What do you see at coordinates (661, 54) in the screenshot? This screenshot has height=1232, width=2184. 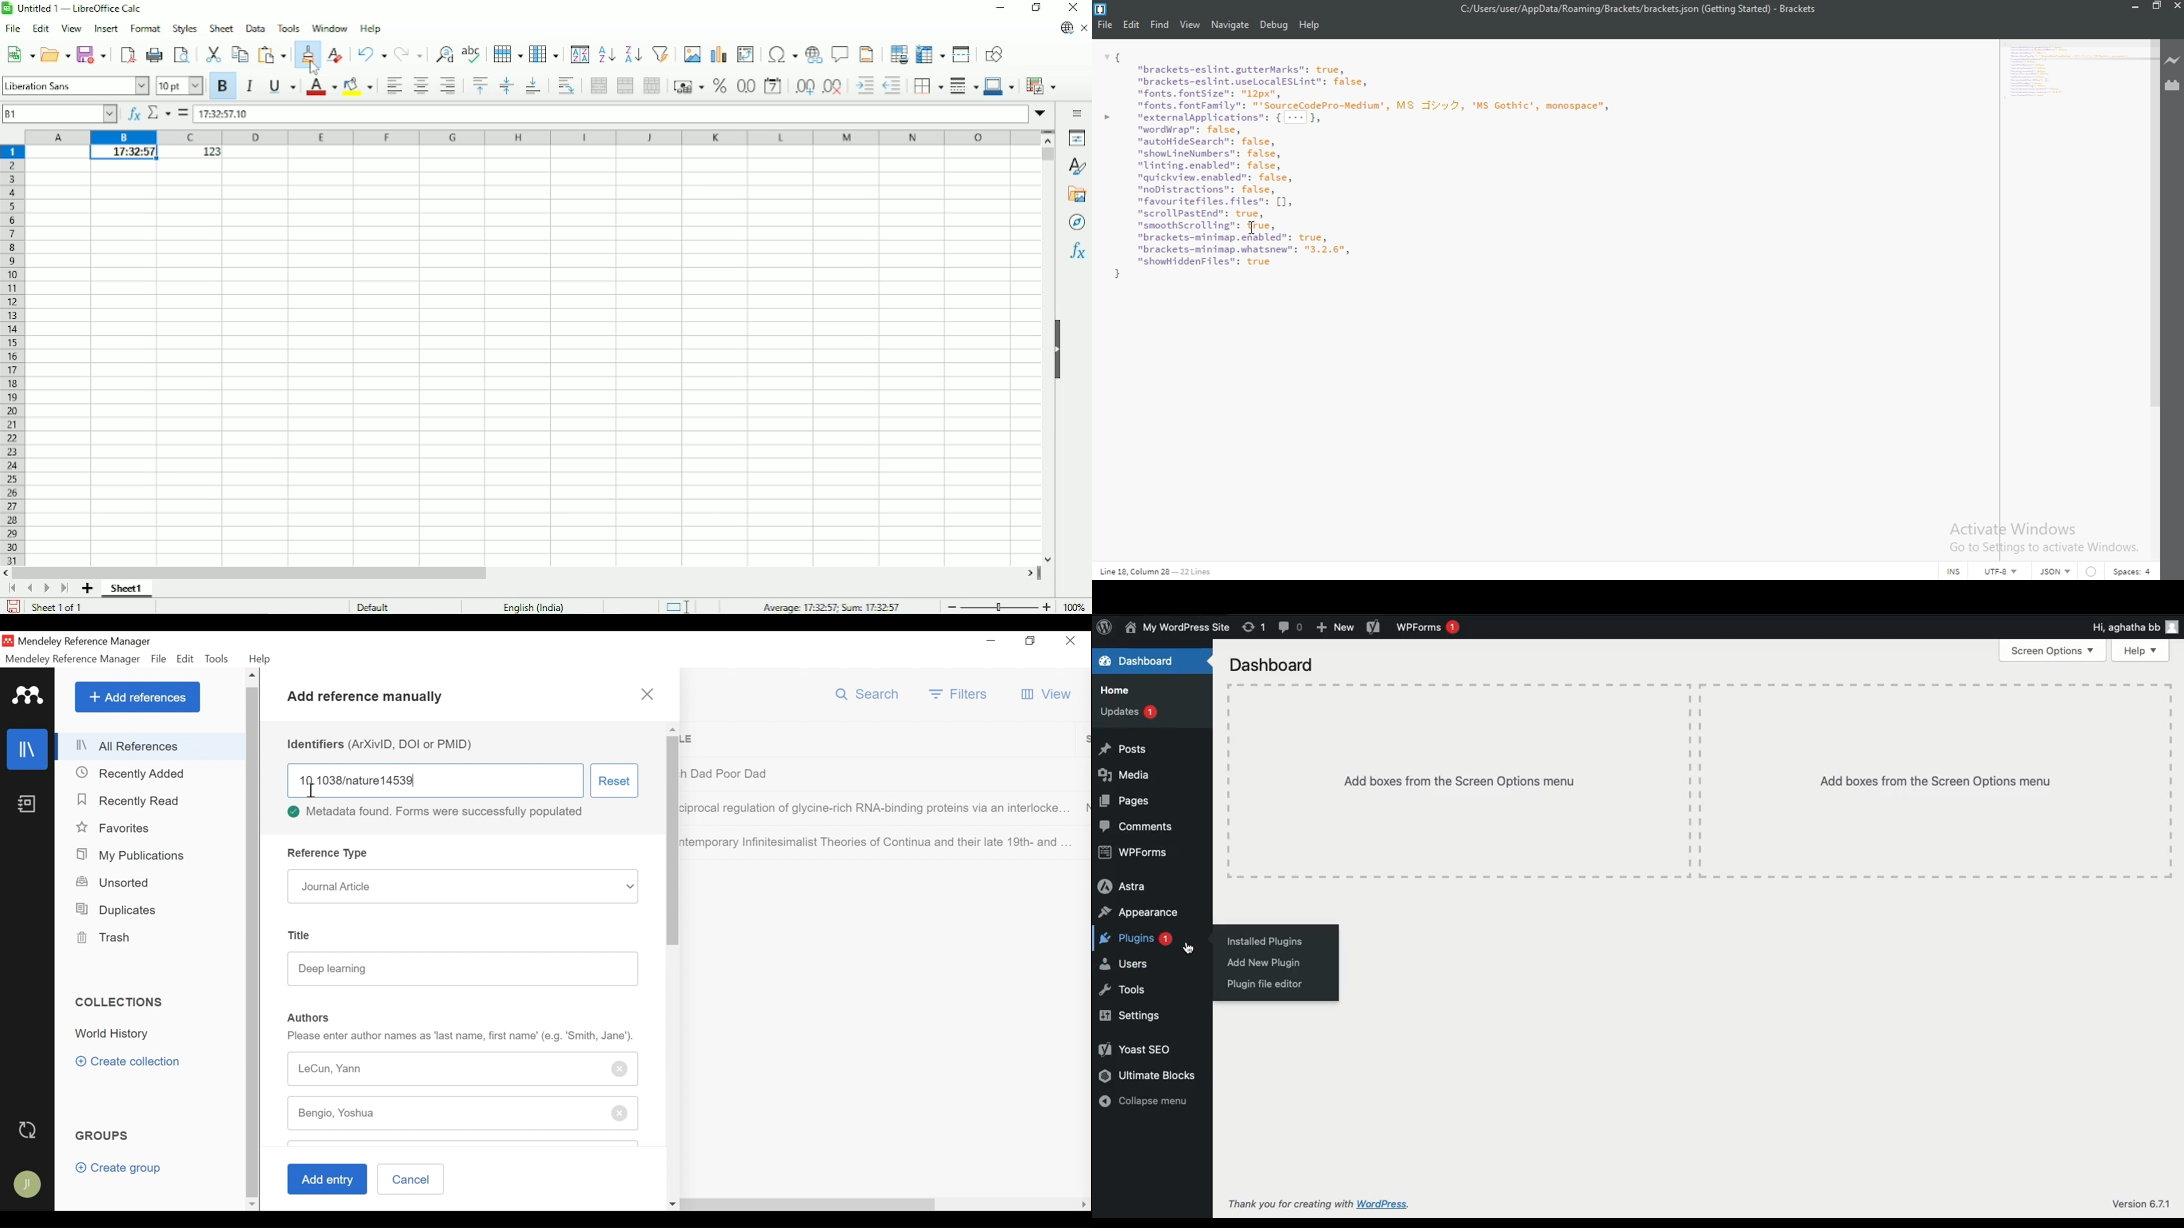 I see `Autofilter` at bounding box center [661, 54].